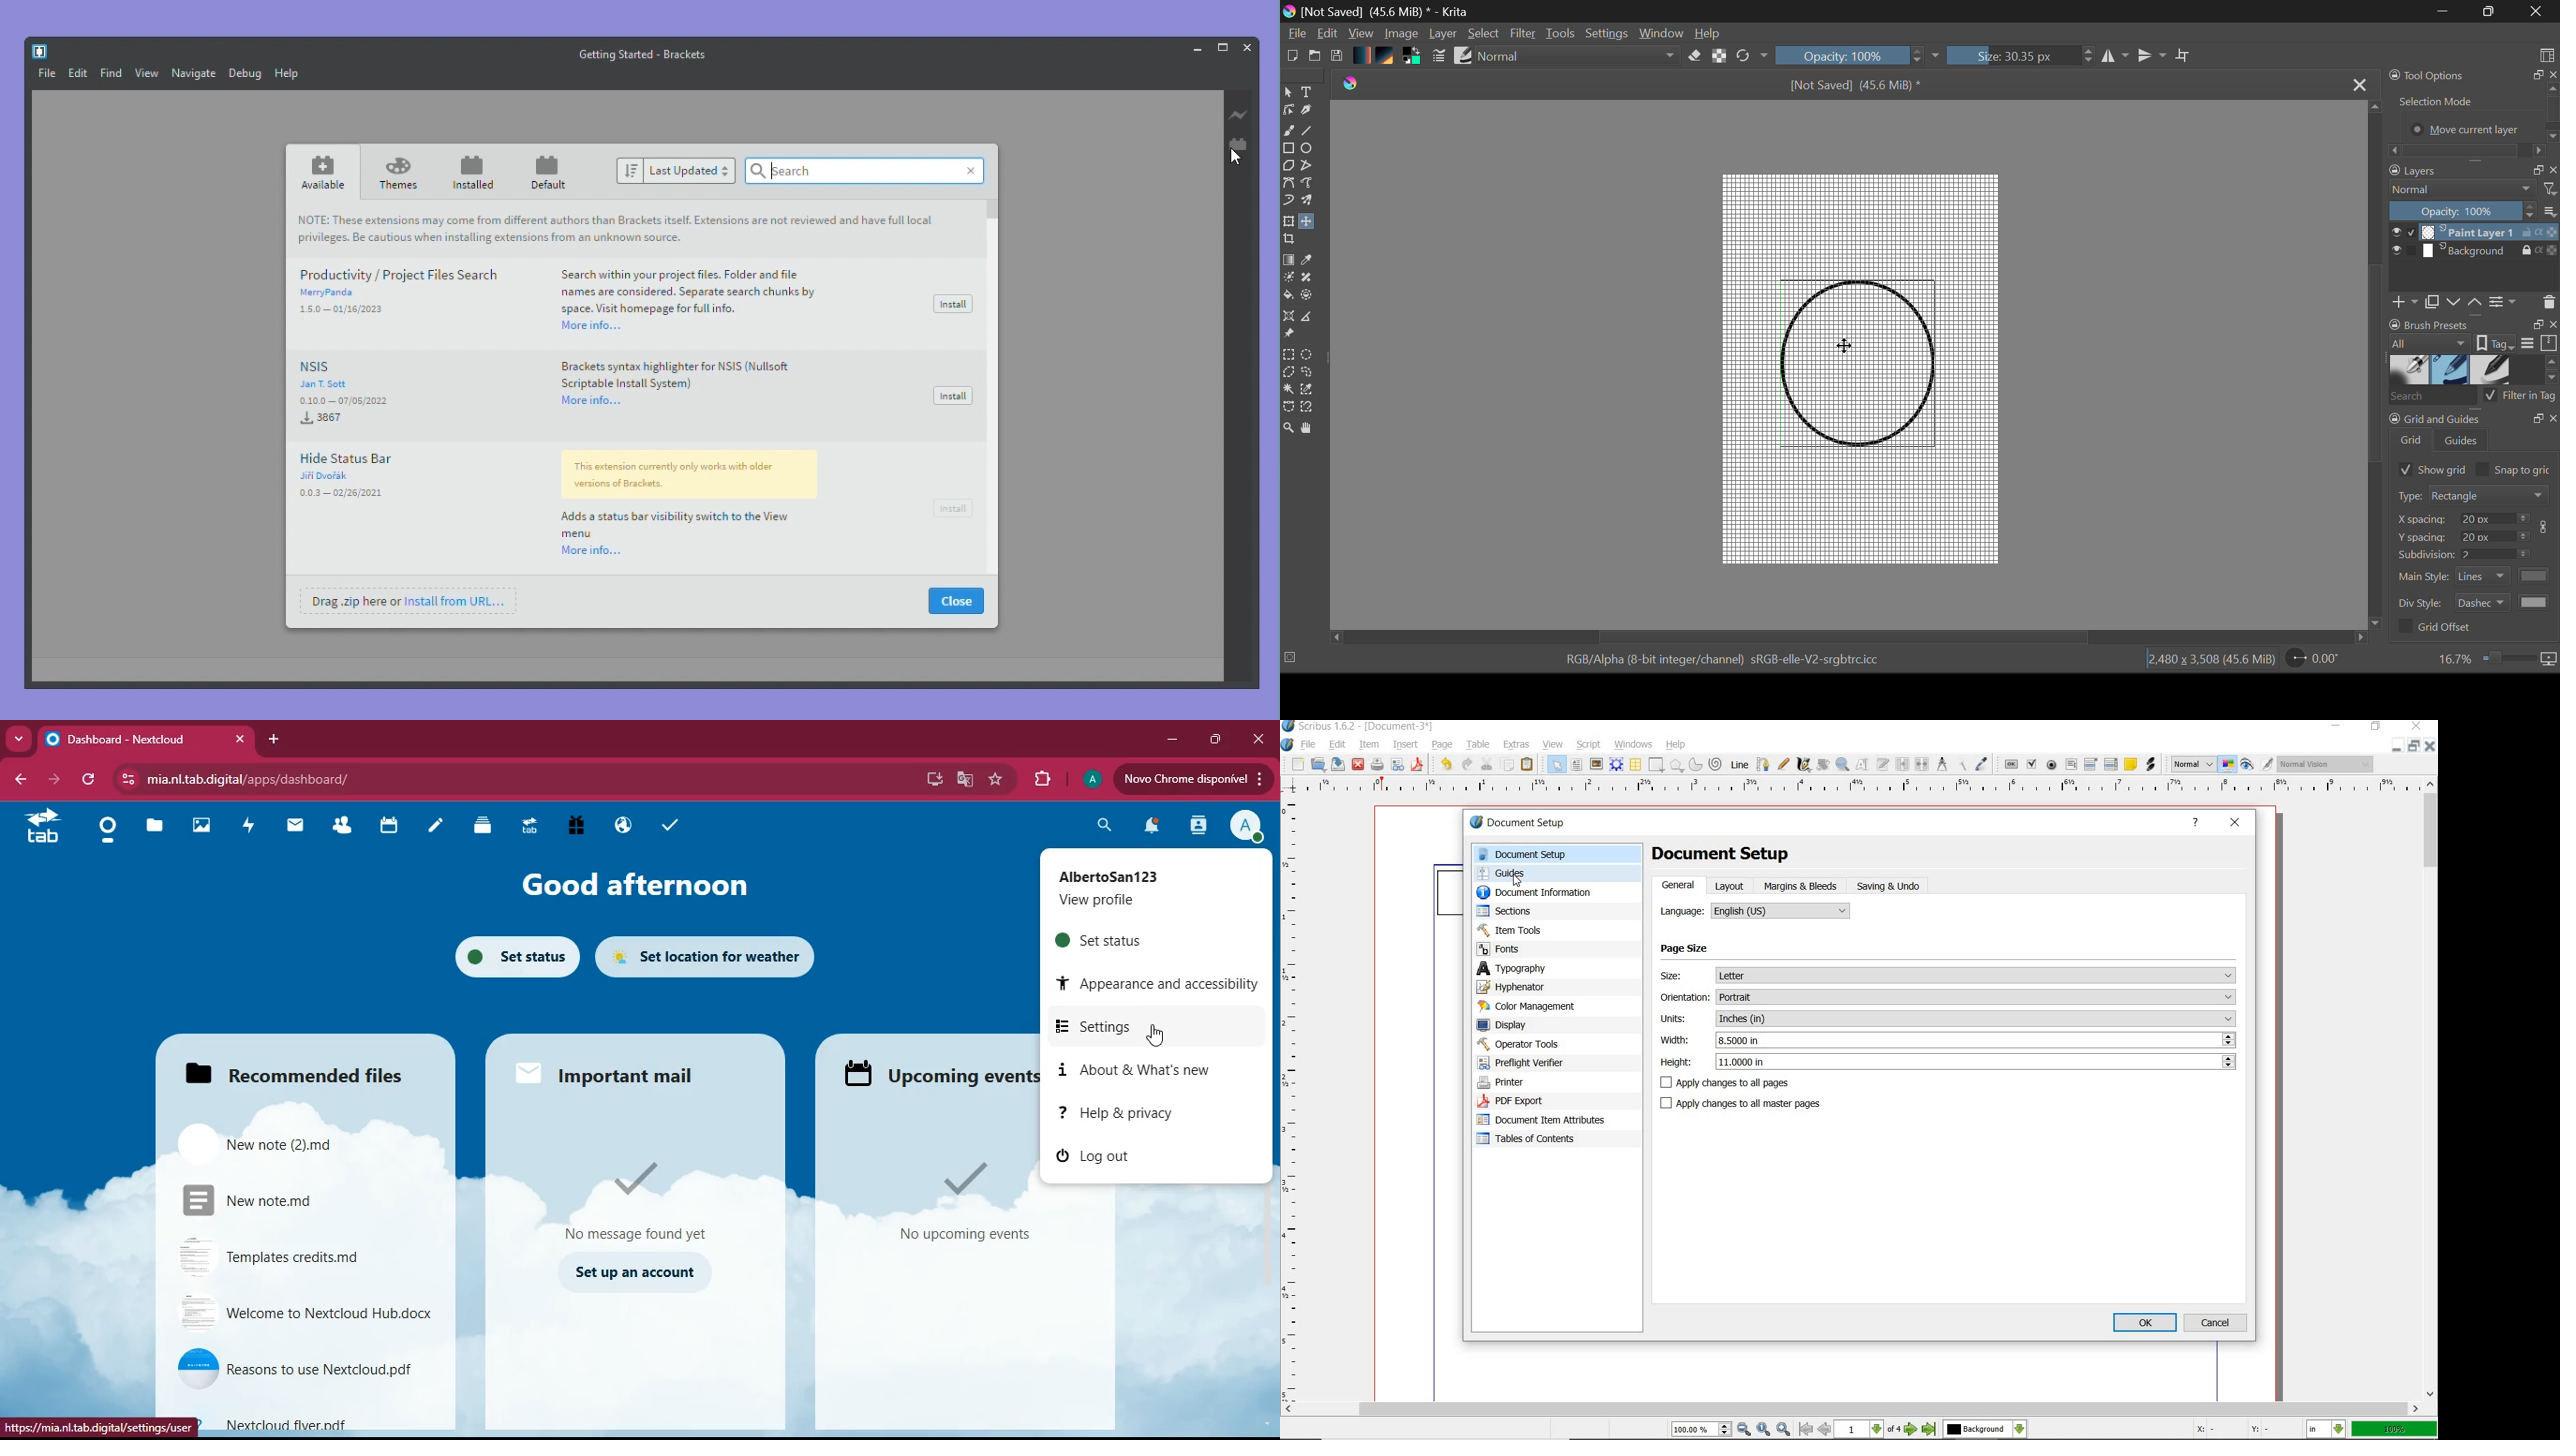  Describe the element at coordinates (112, 73) in the screenshot. I see `Find` at that location.